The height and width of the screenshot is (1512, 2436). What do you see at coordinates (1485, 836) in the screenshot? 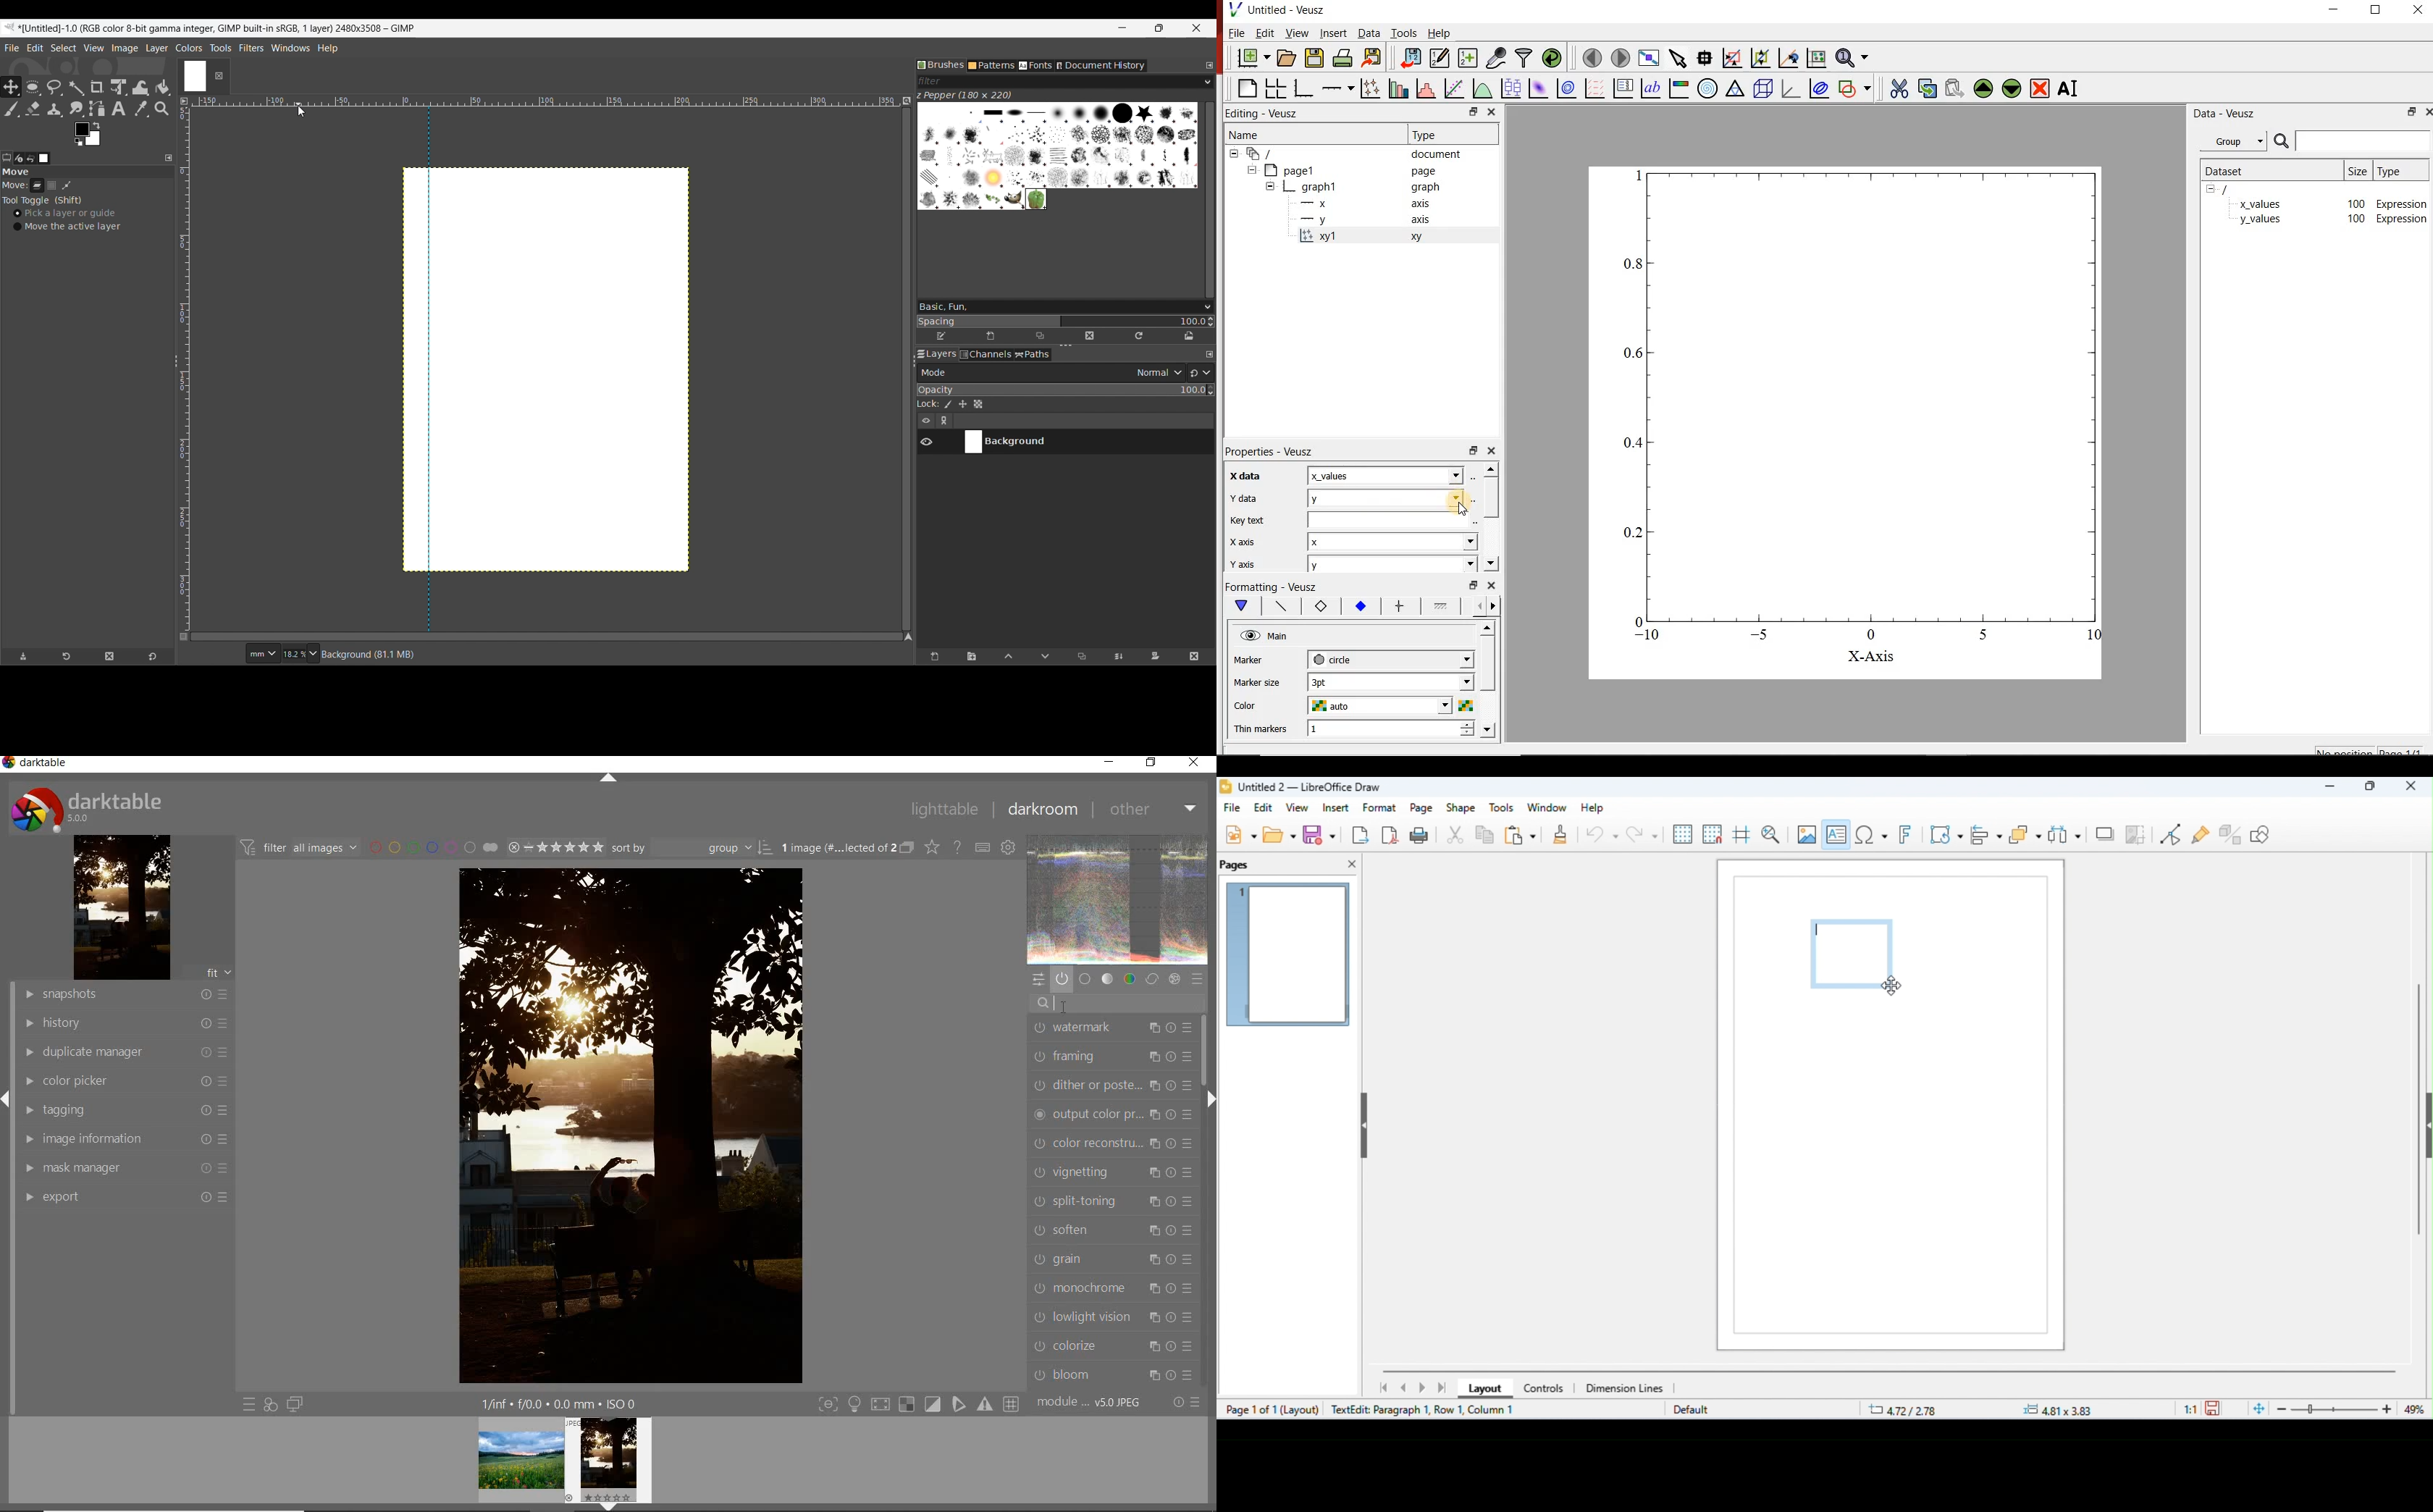
I see `copy` at bounding box center [1485, 836].